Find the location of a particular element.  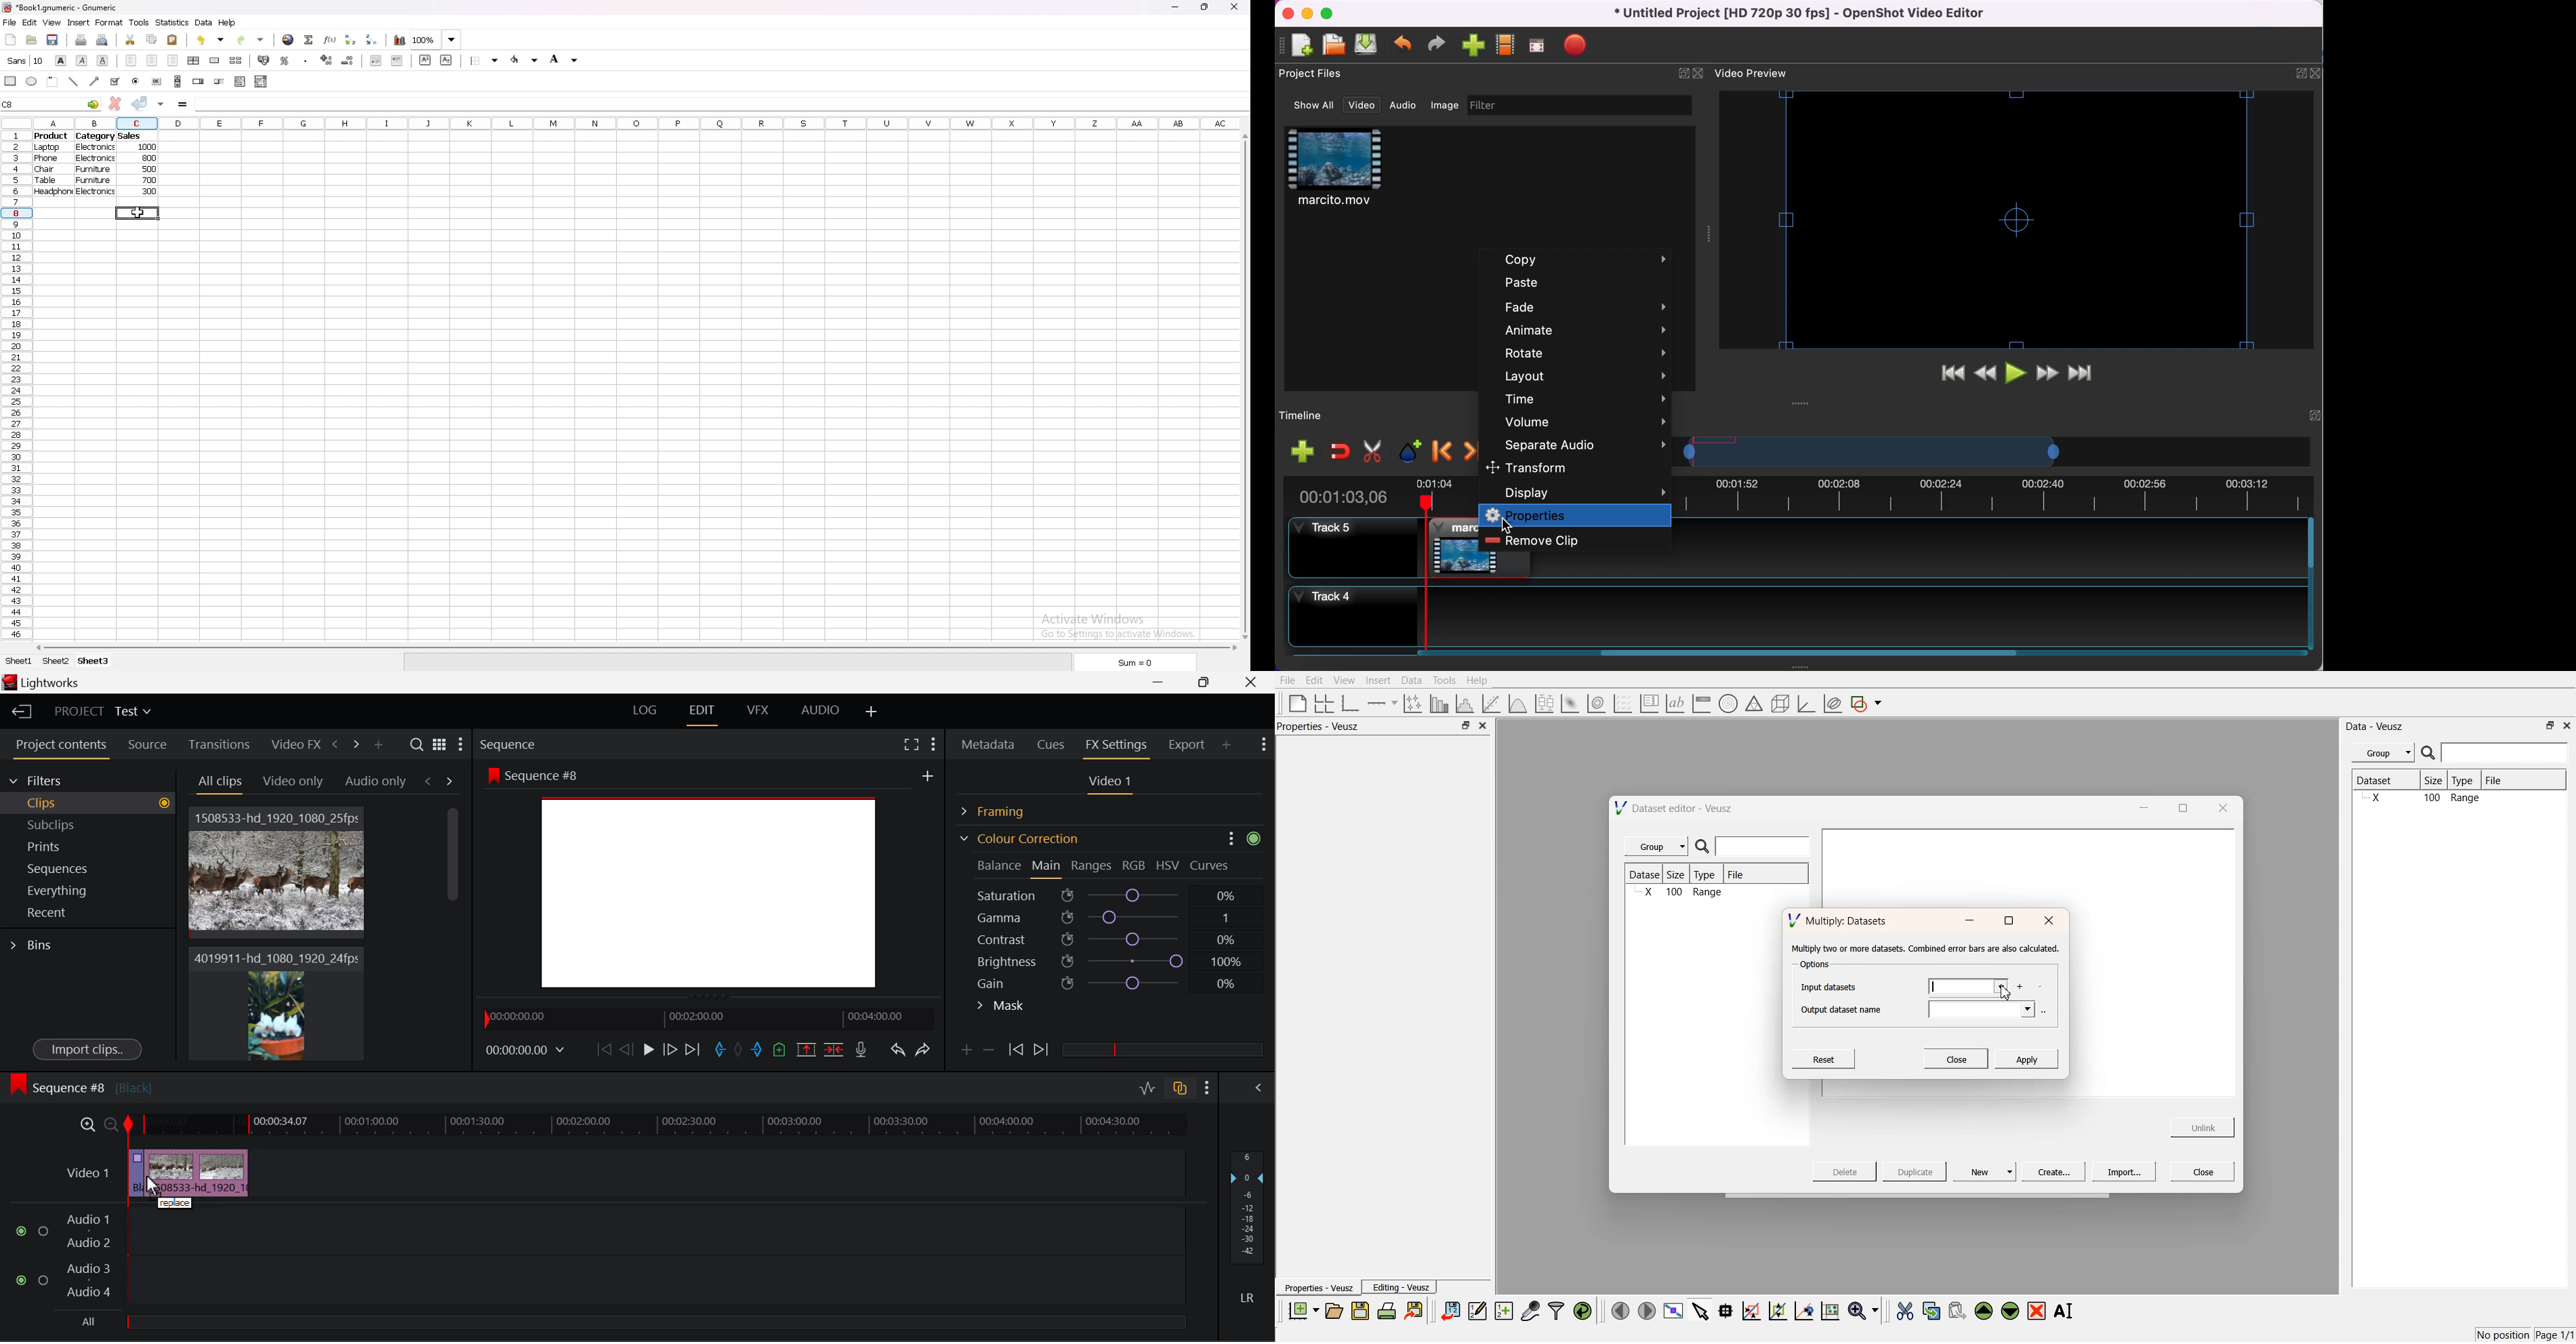

sort descending is located at coordinates (371, 39).